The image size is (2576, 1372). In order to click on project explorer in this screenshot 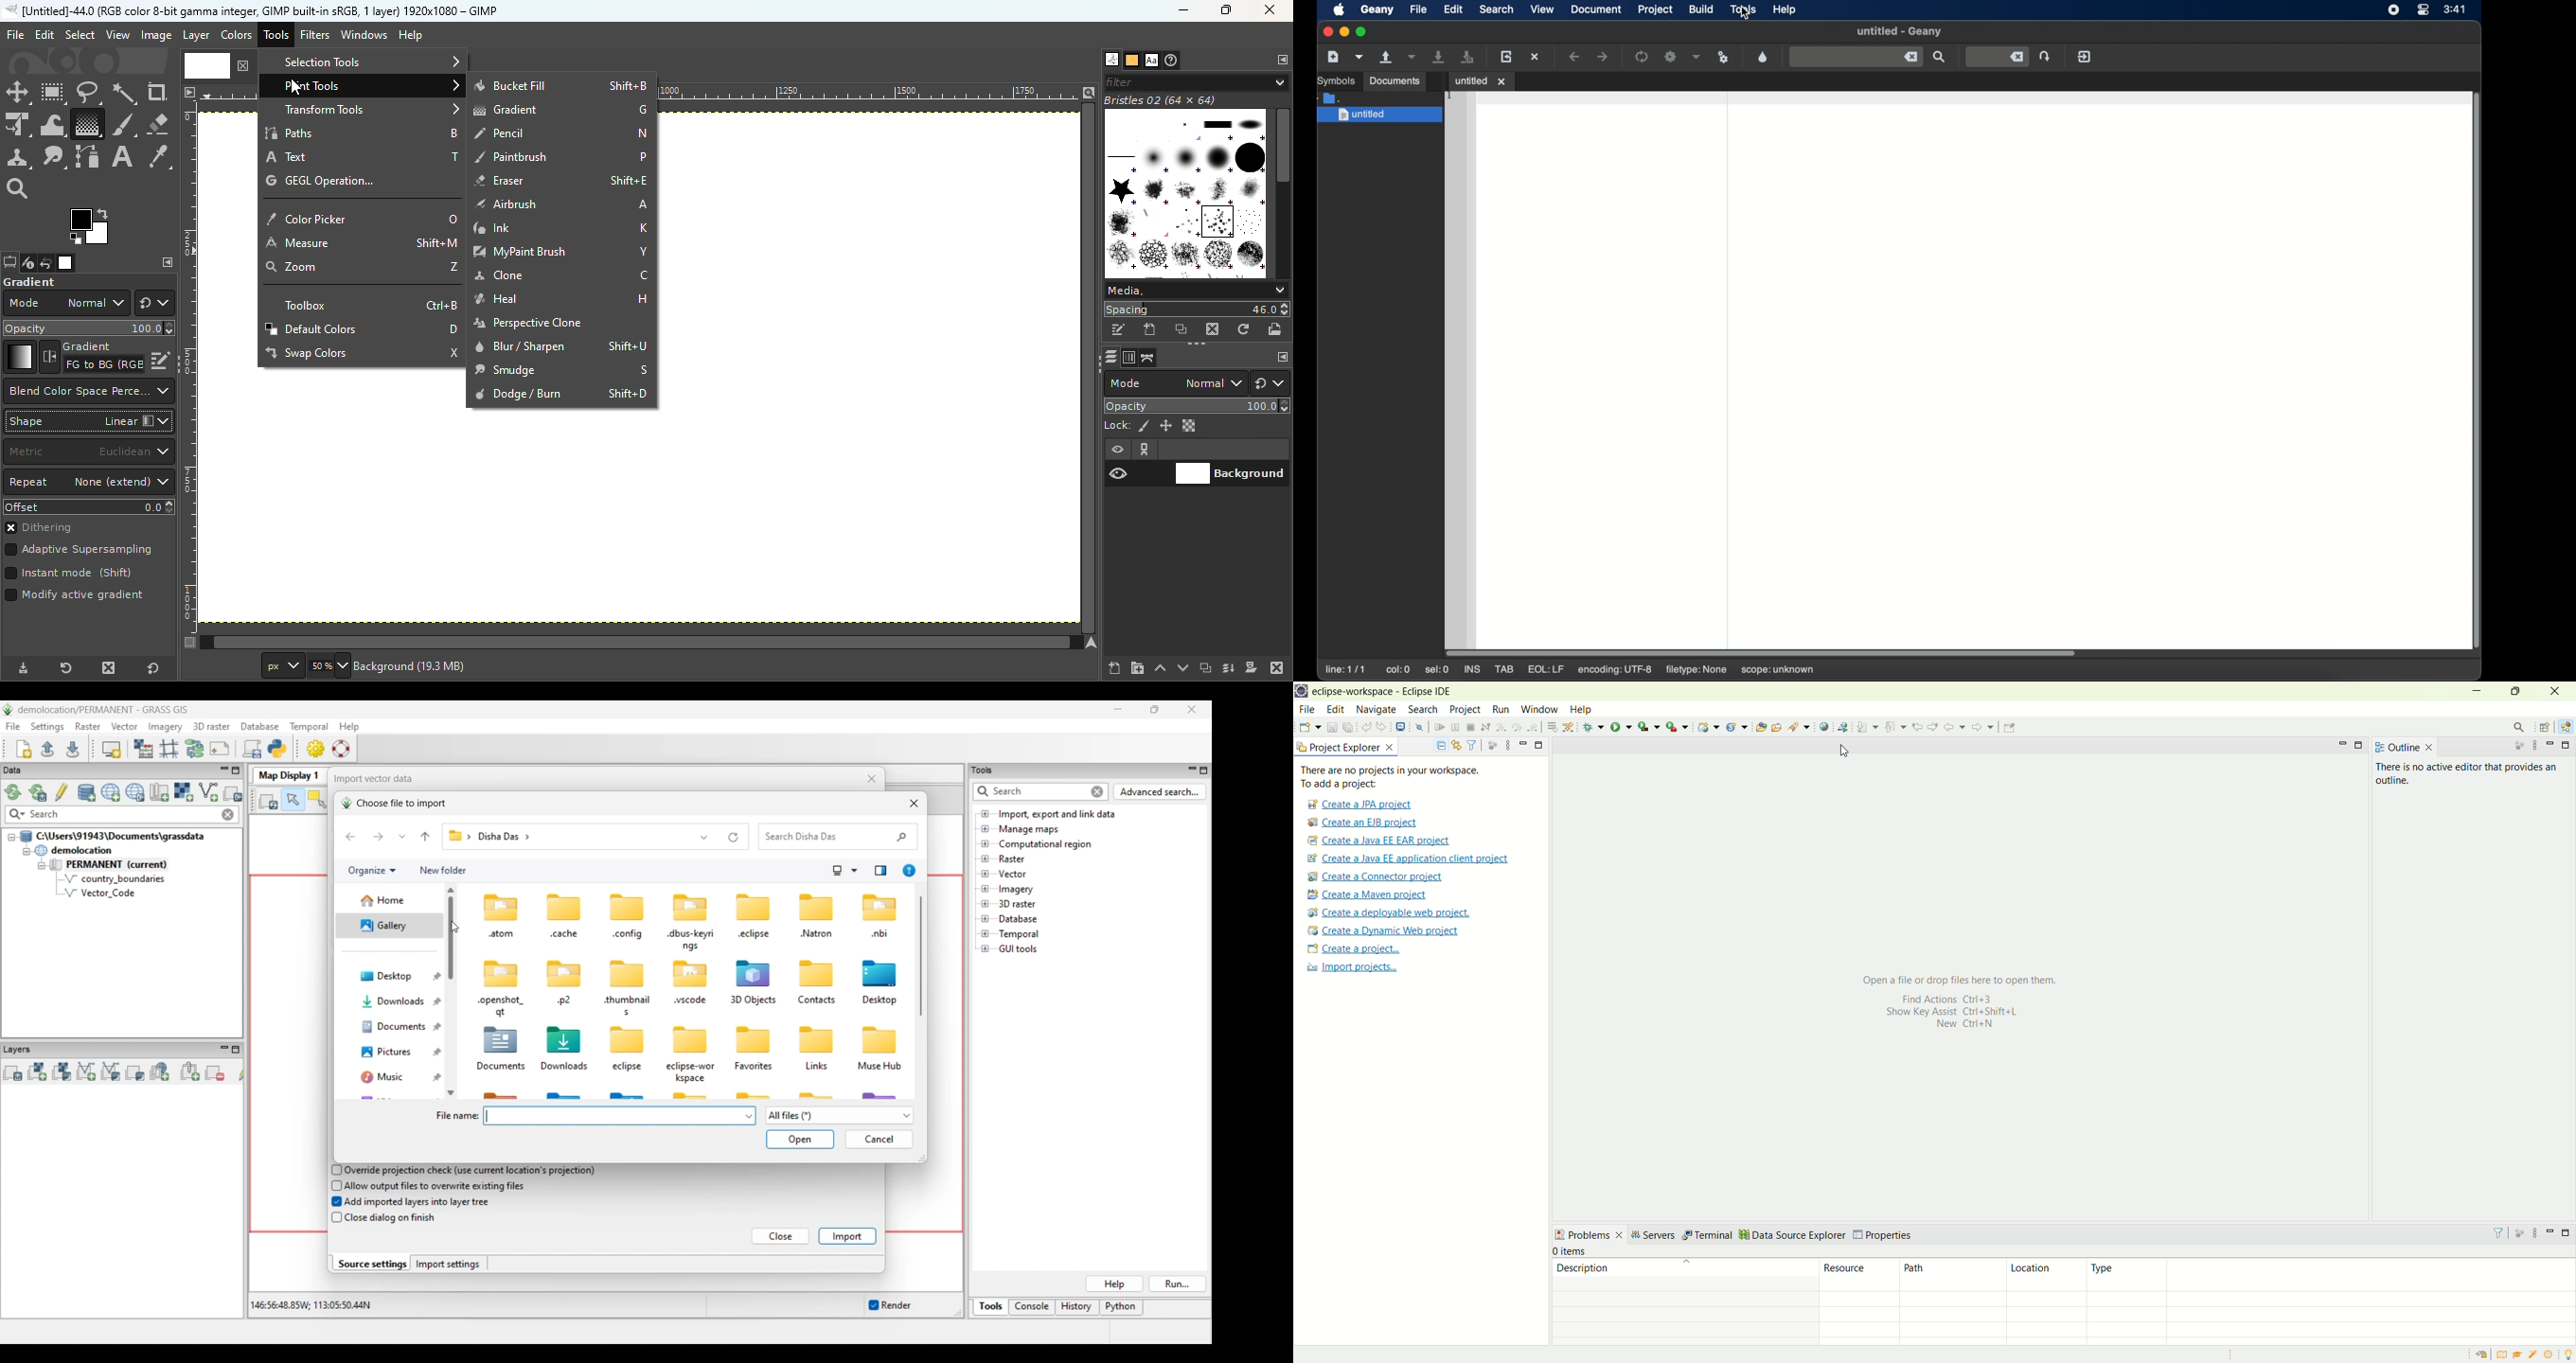, I will do `click(1347, 746)`.